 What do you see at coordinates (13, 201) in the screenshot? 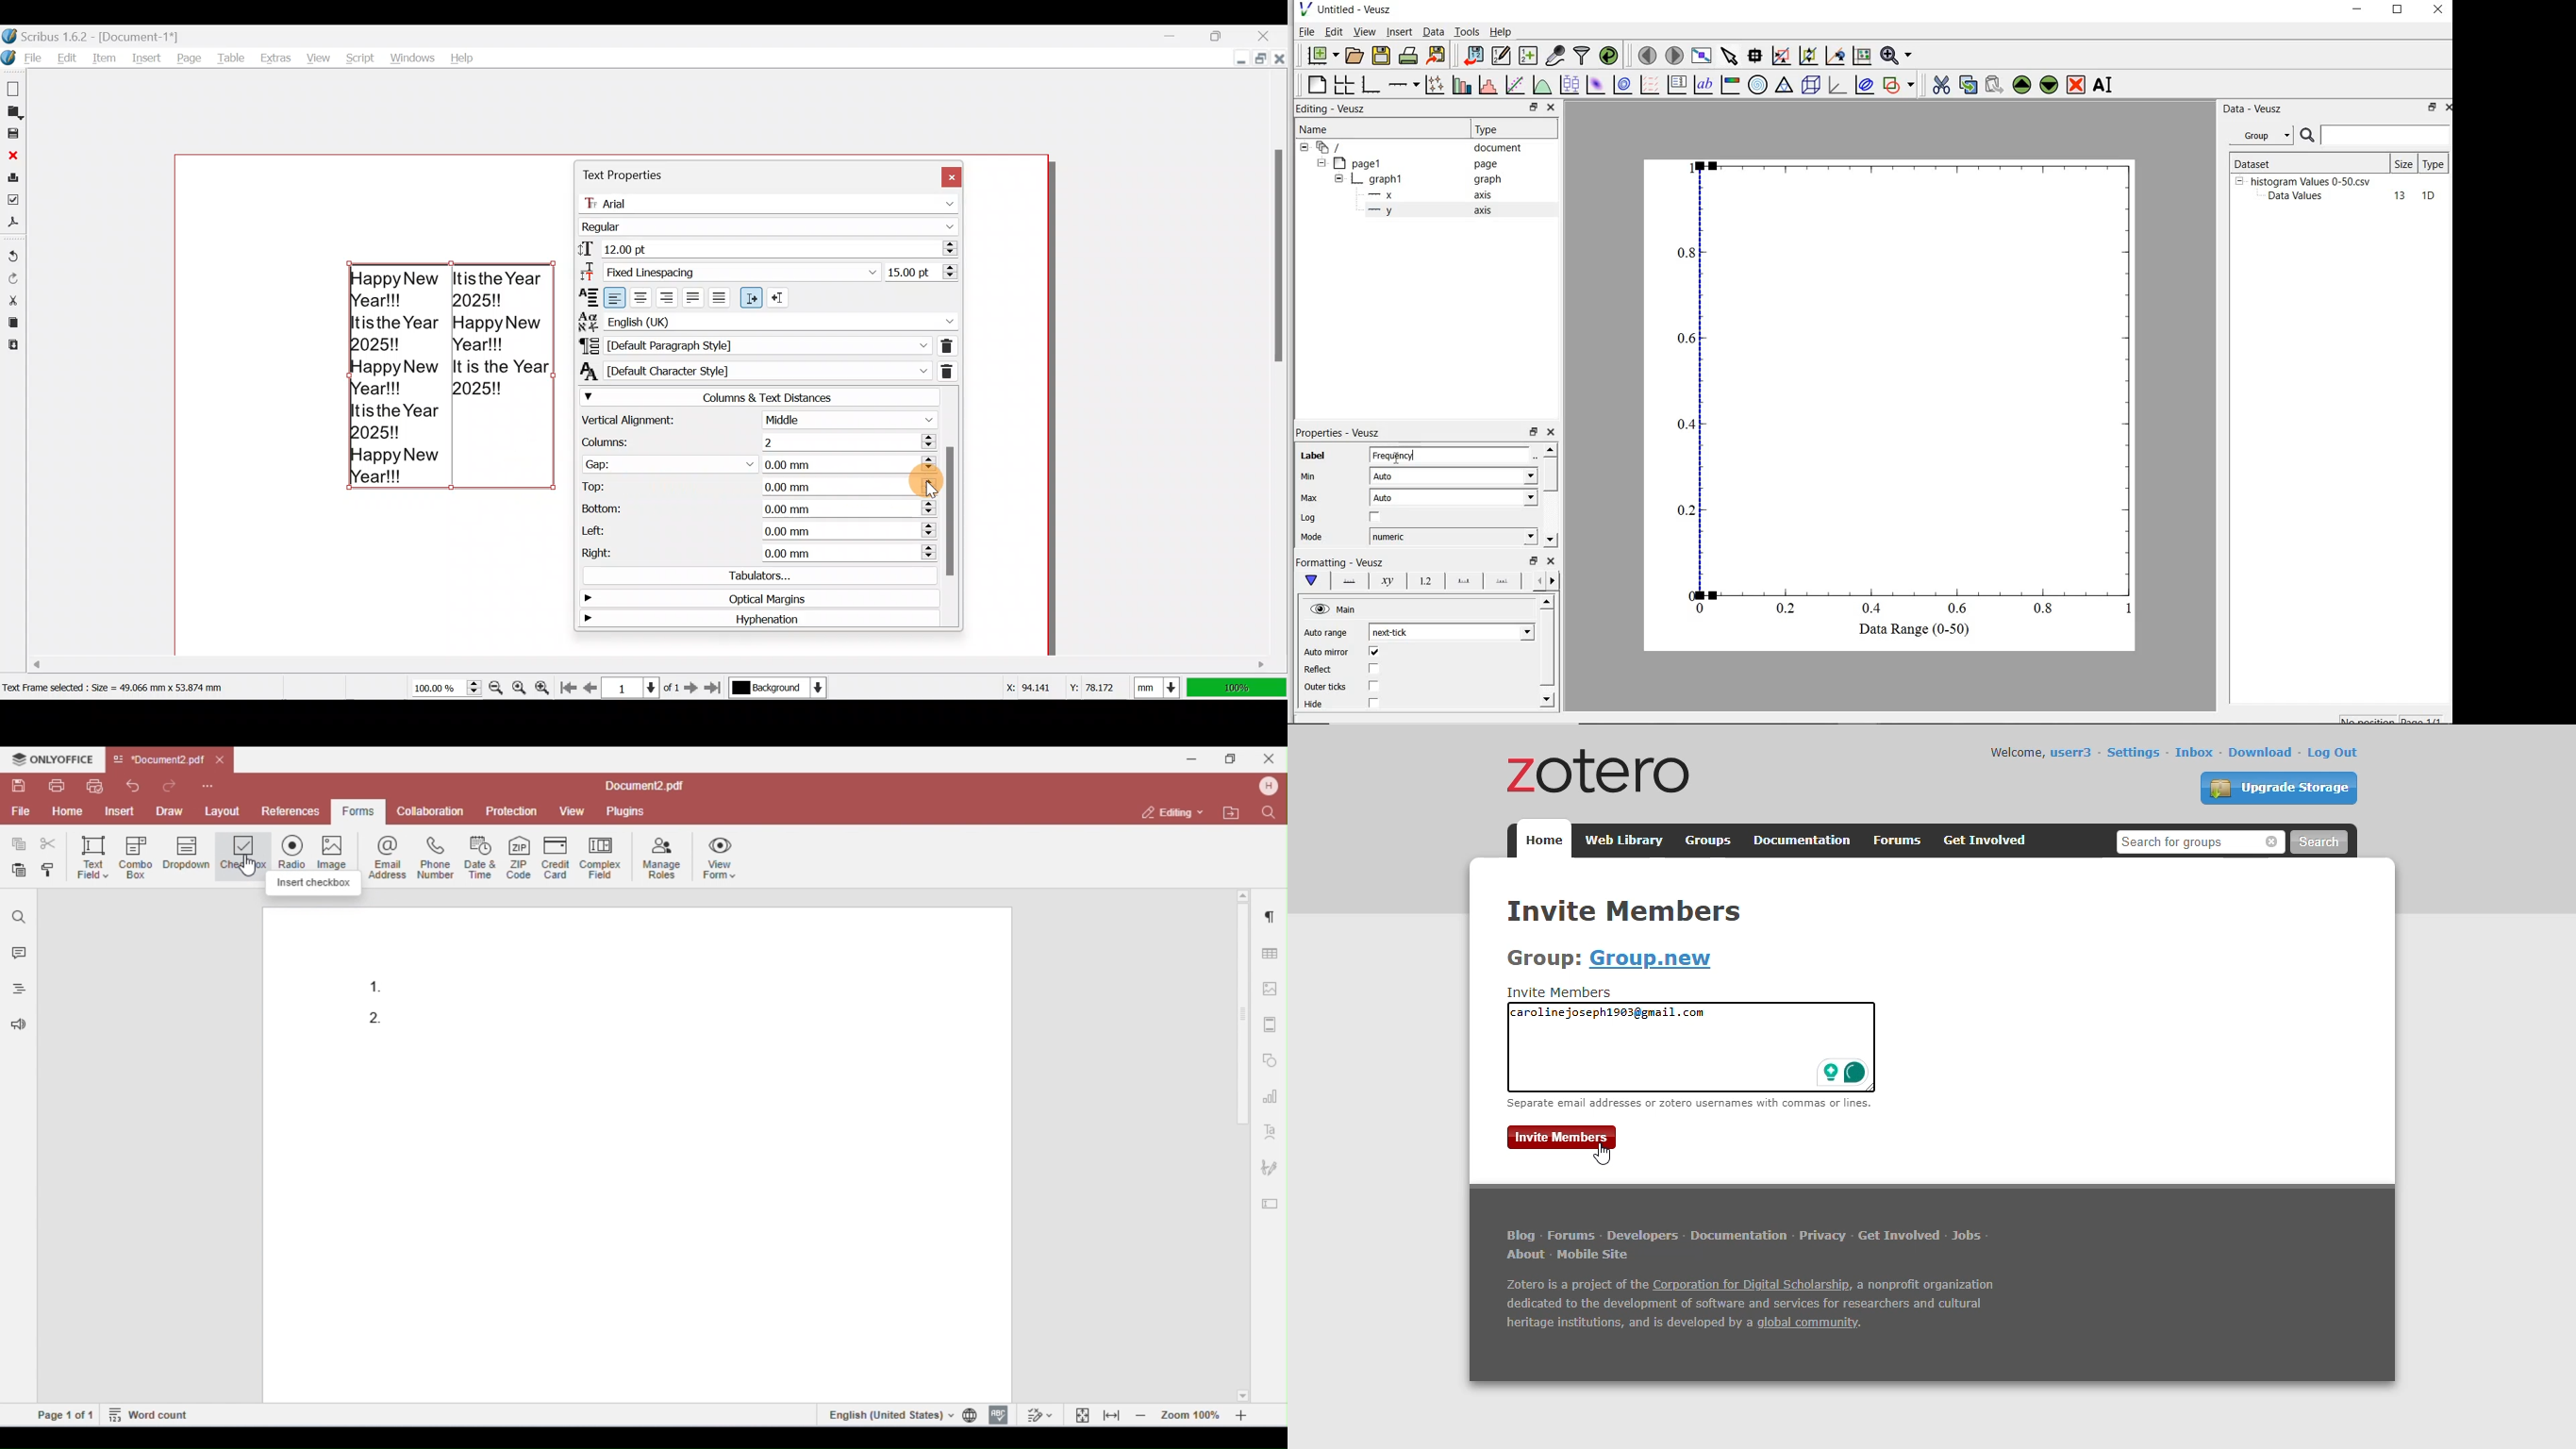
I see `Preflight verifier` at bounding box center [13, 201].